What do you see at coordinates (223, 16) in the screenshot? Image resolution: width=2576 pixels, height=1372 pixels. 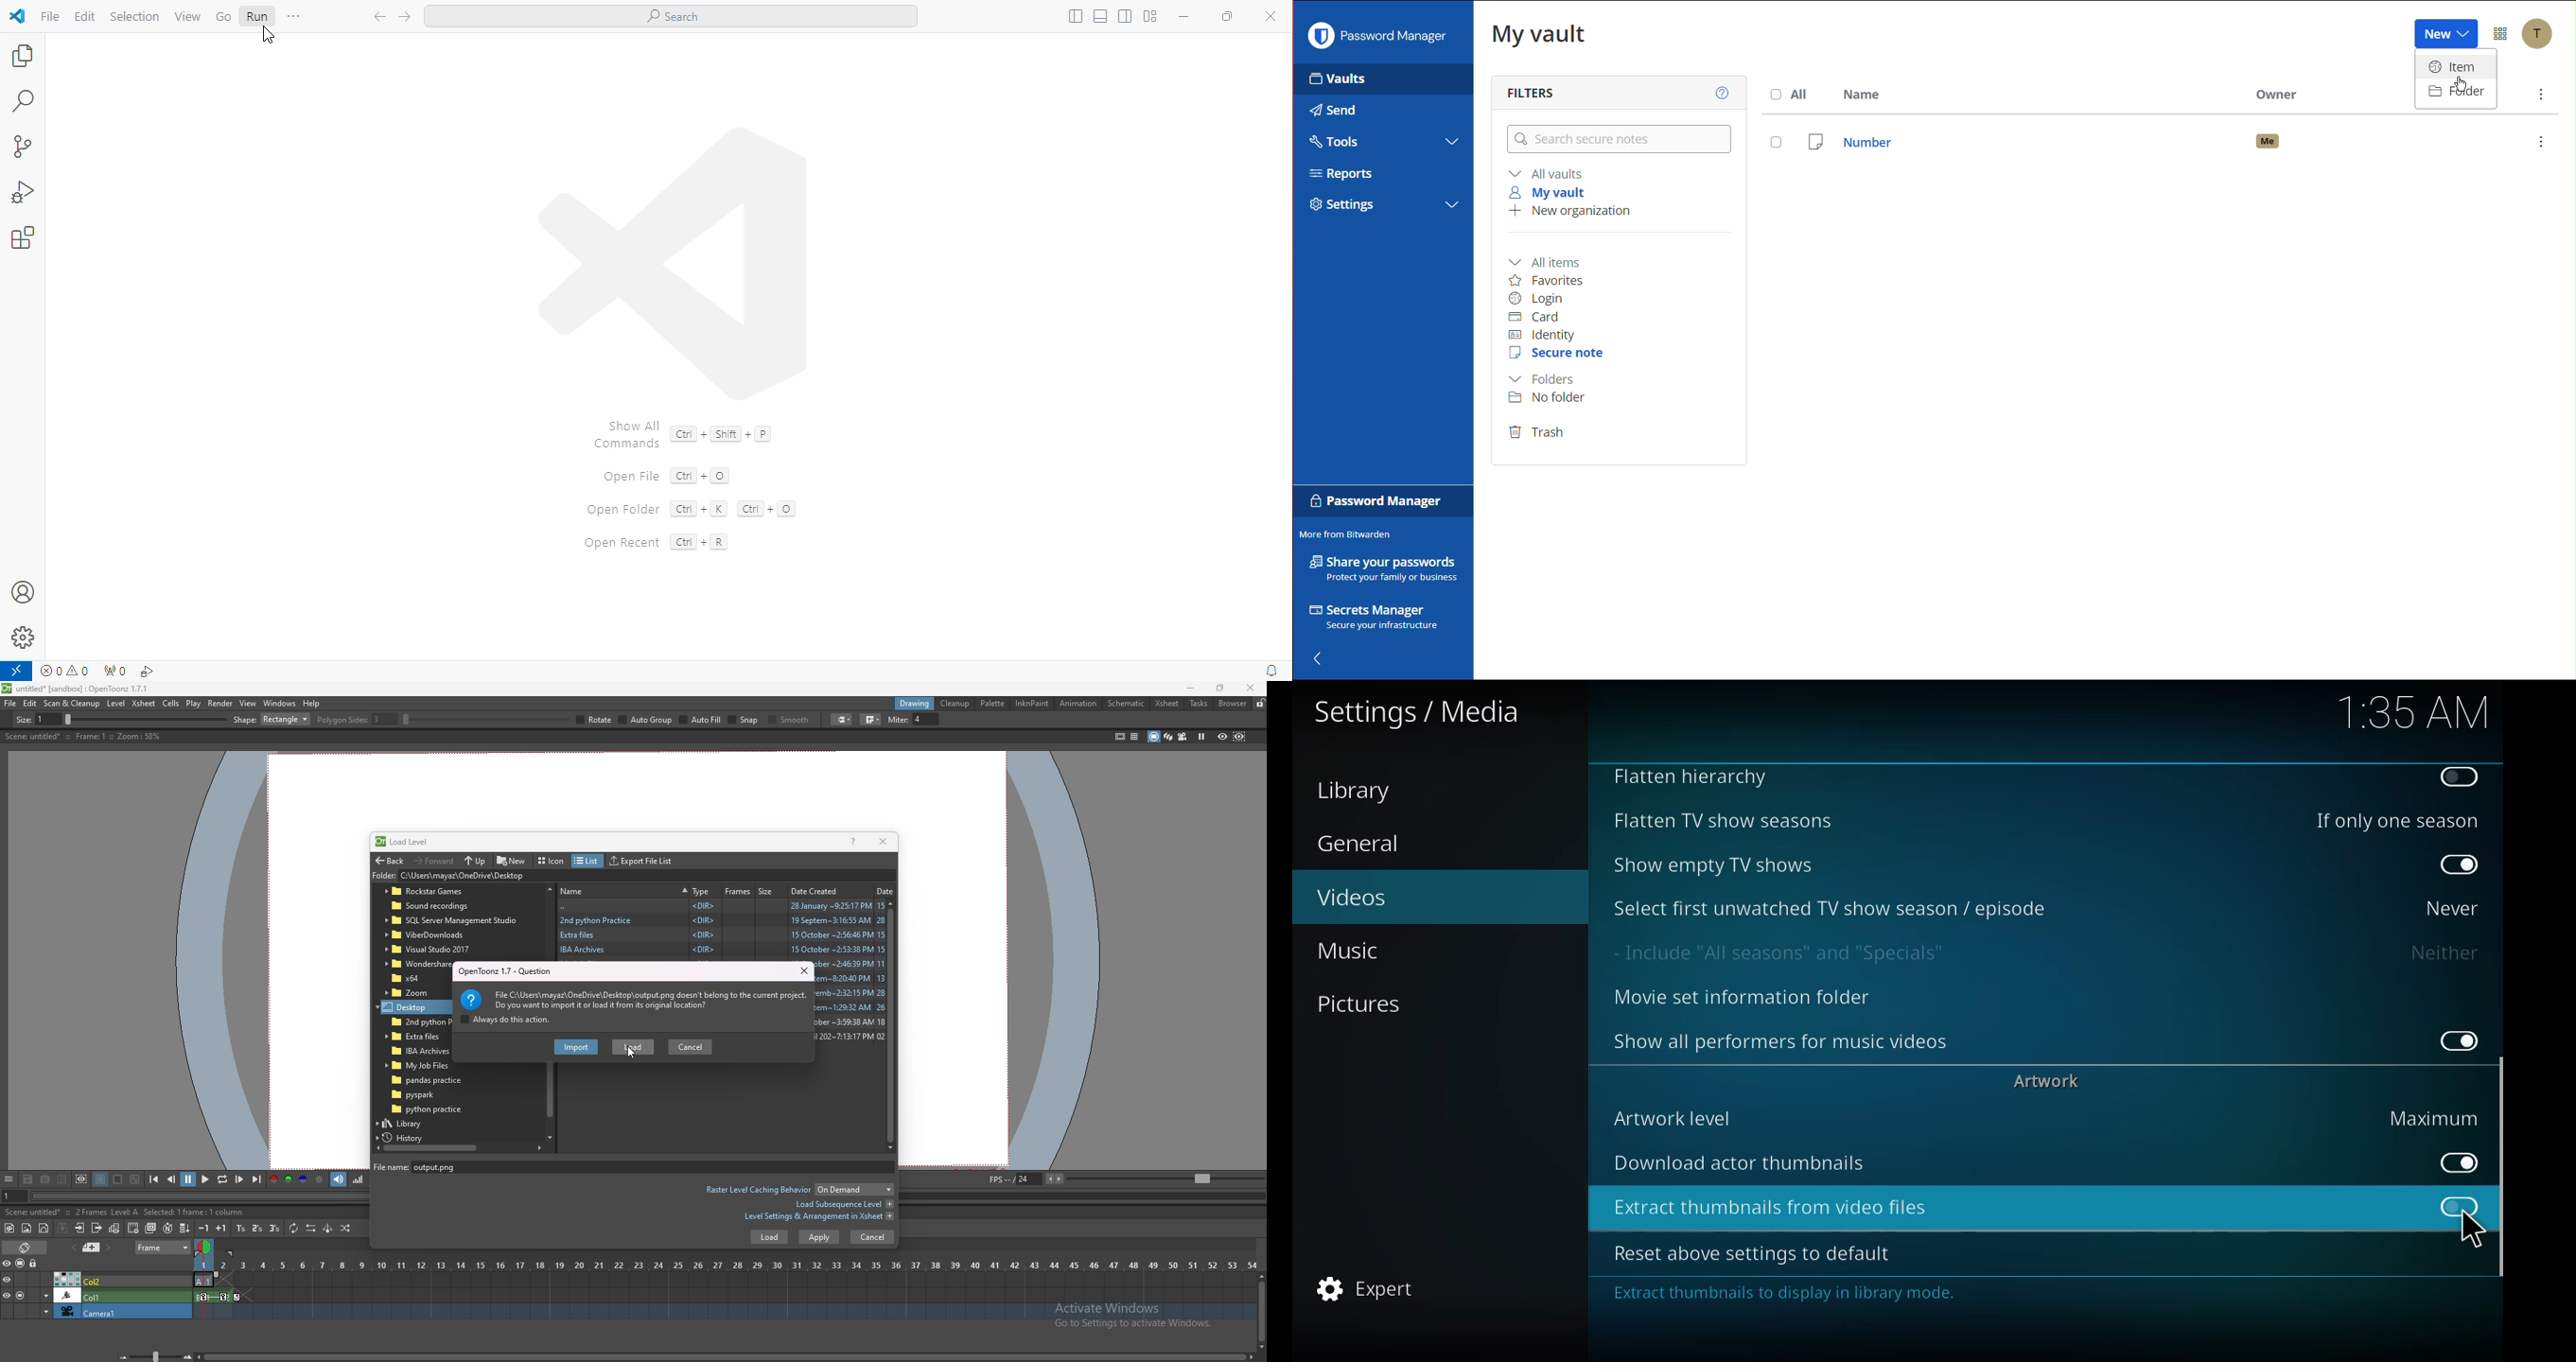 I see `go` at bounding box center [223, 16].